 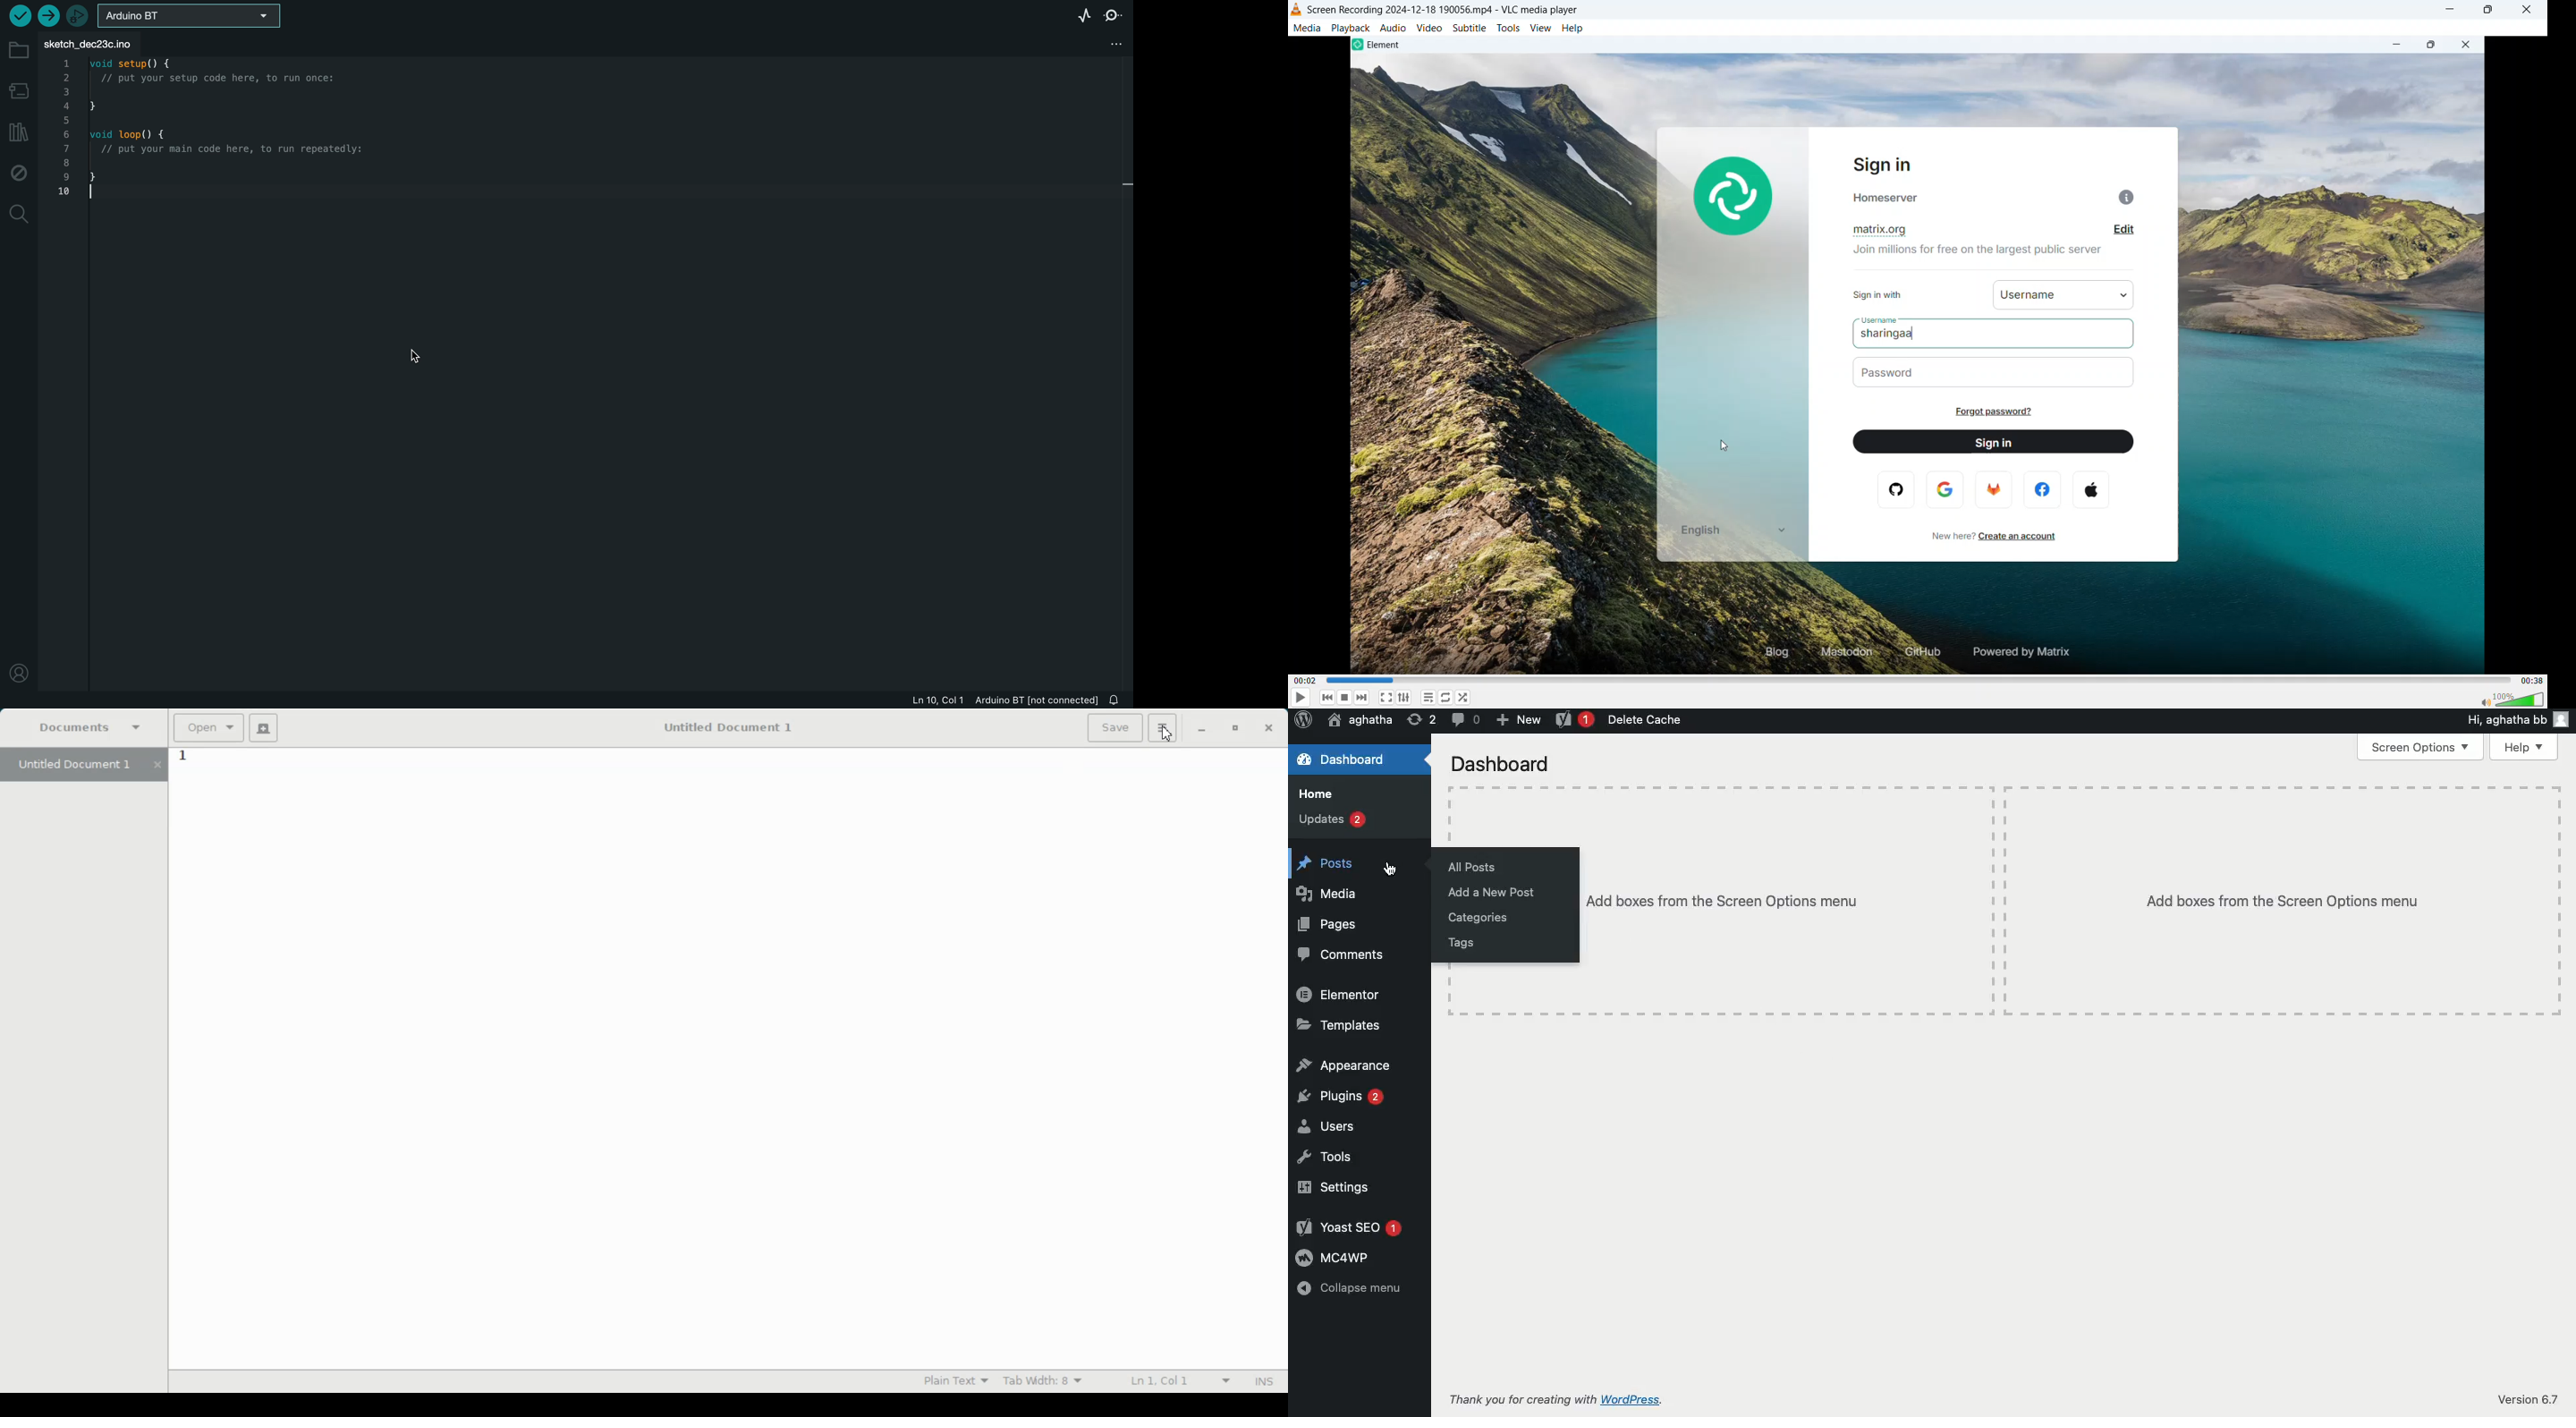 I want to click on Cursor, so click(x=1167, y=736).